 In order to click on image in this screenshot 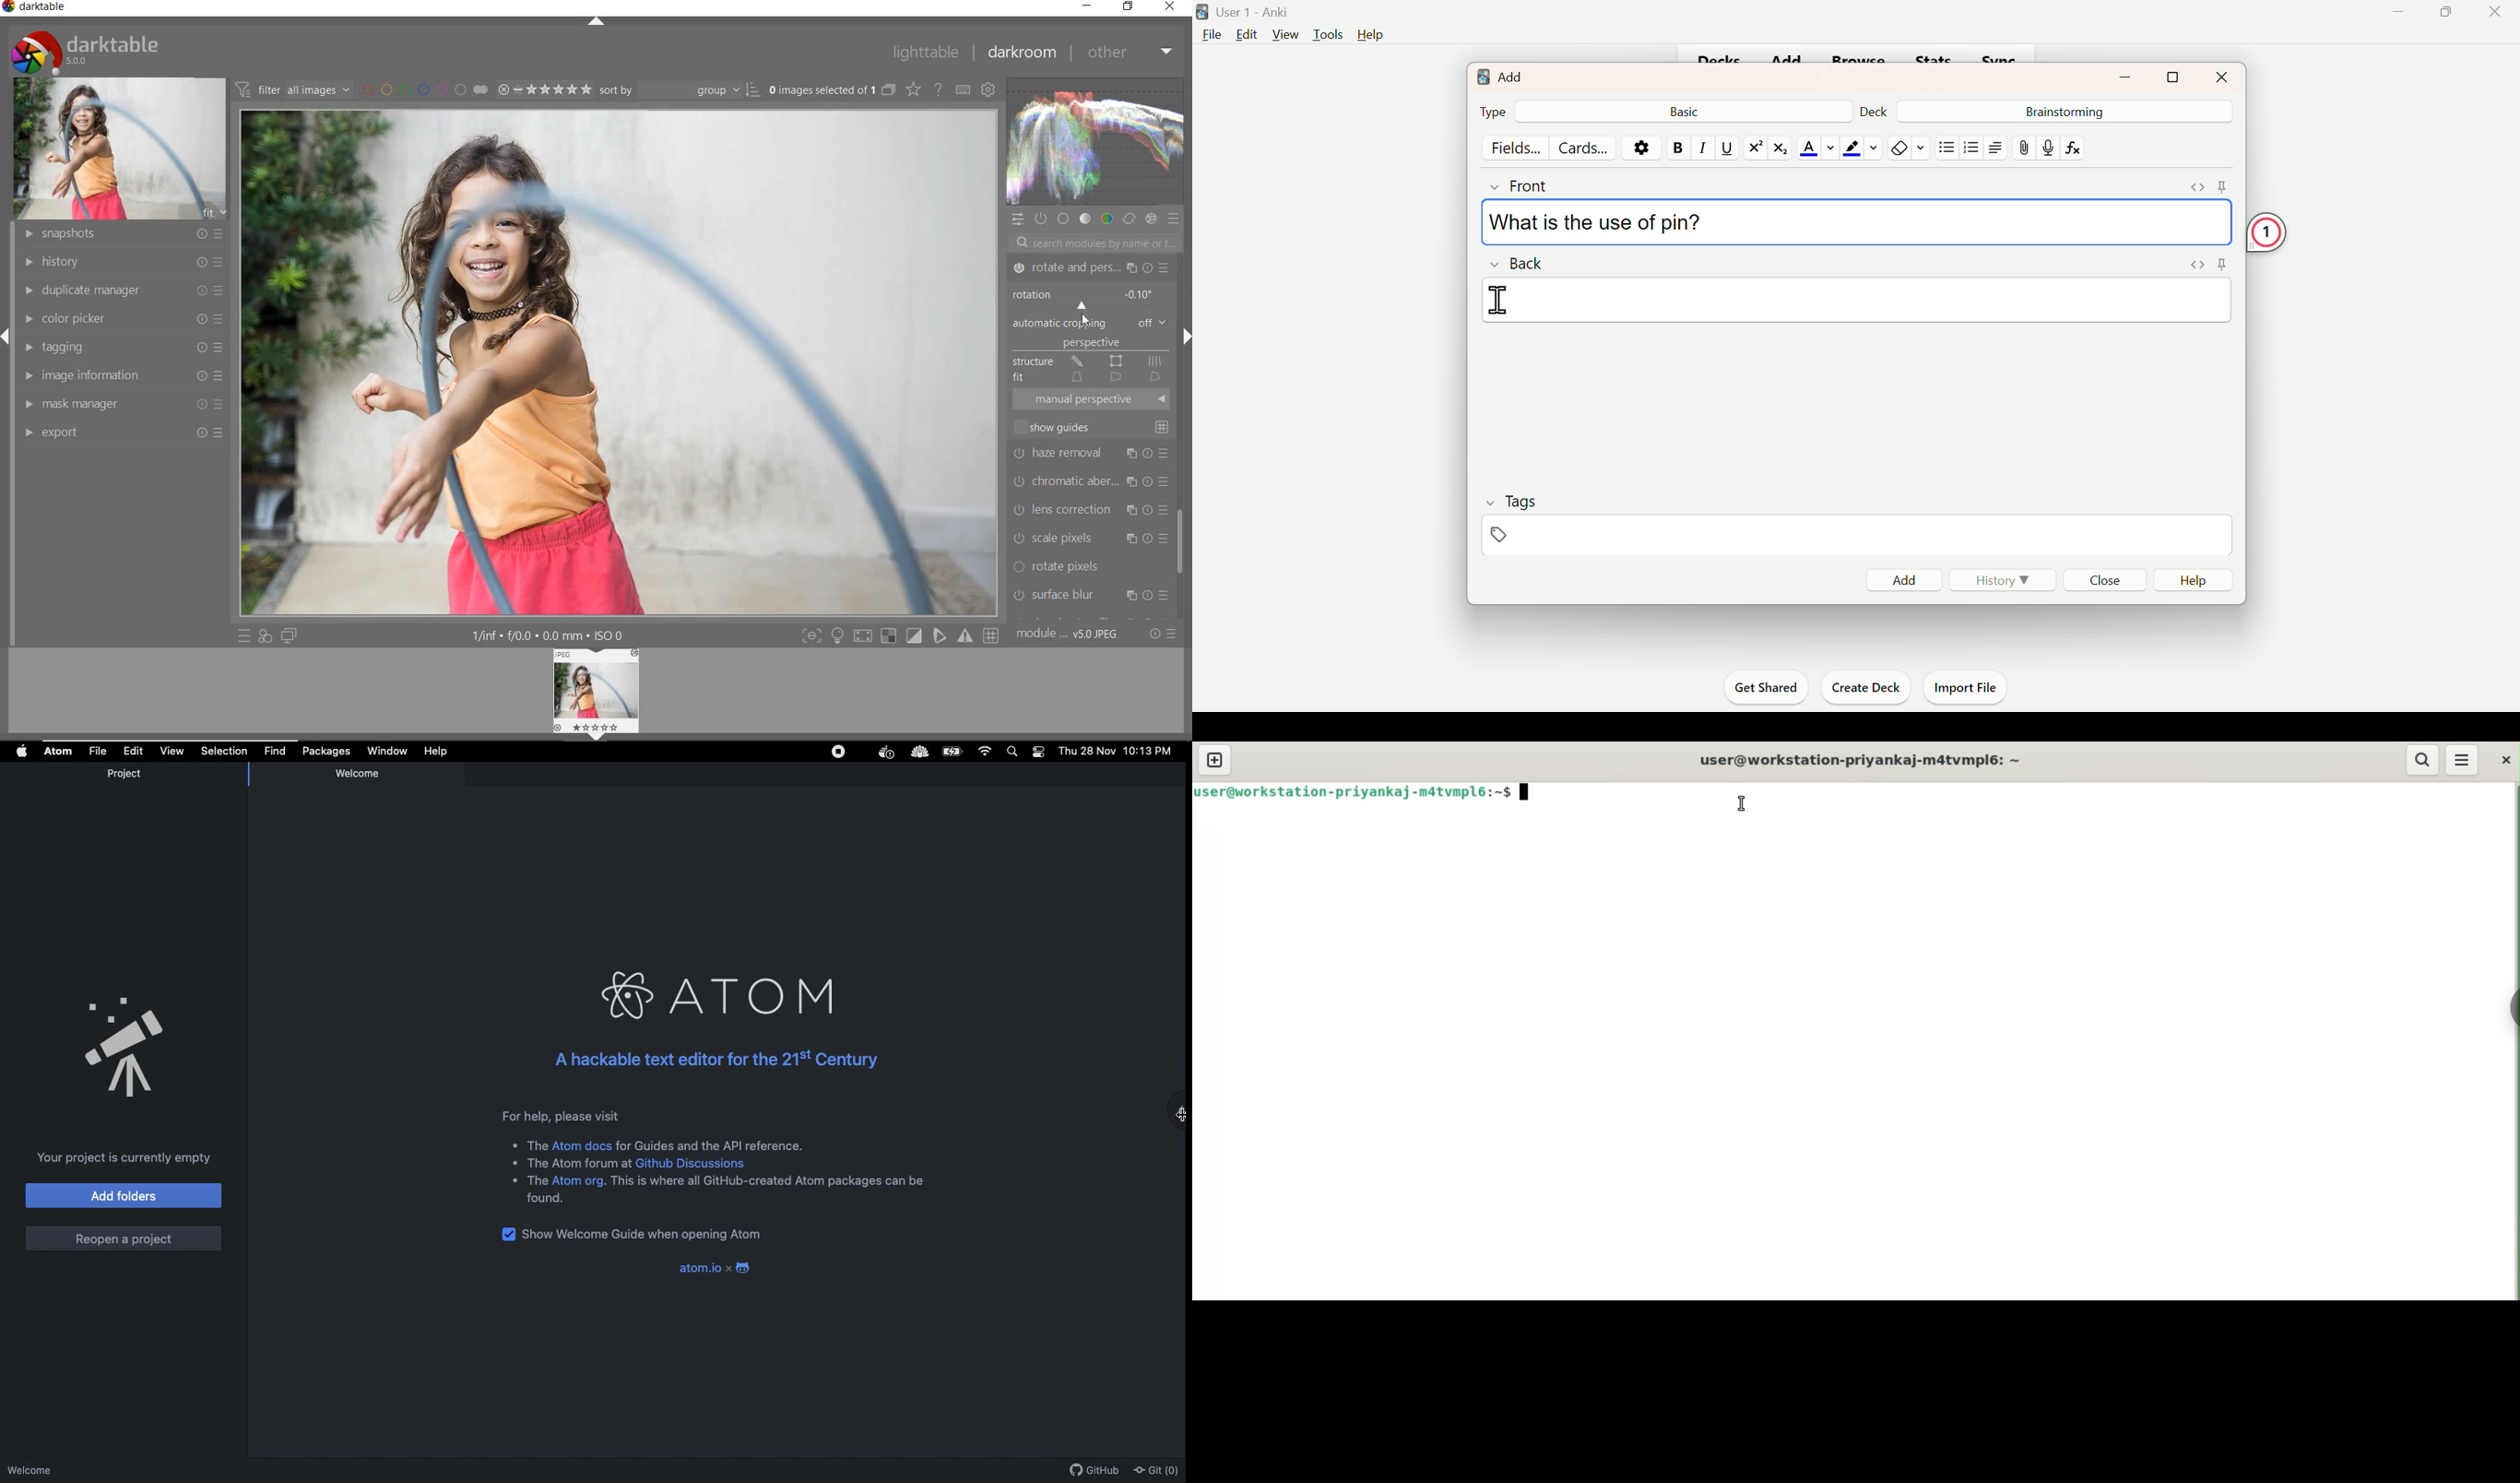, I will do `click(119, 149)`.